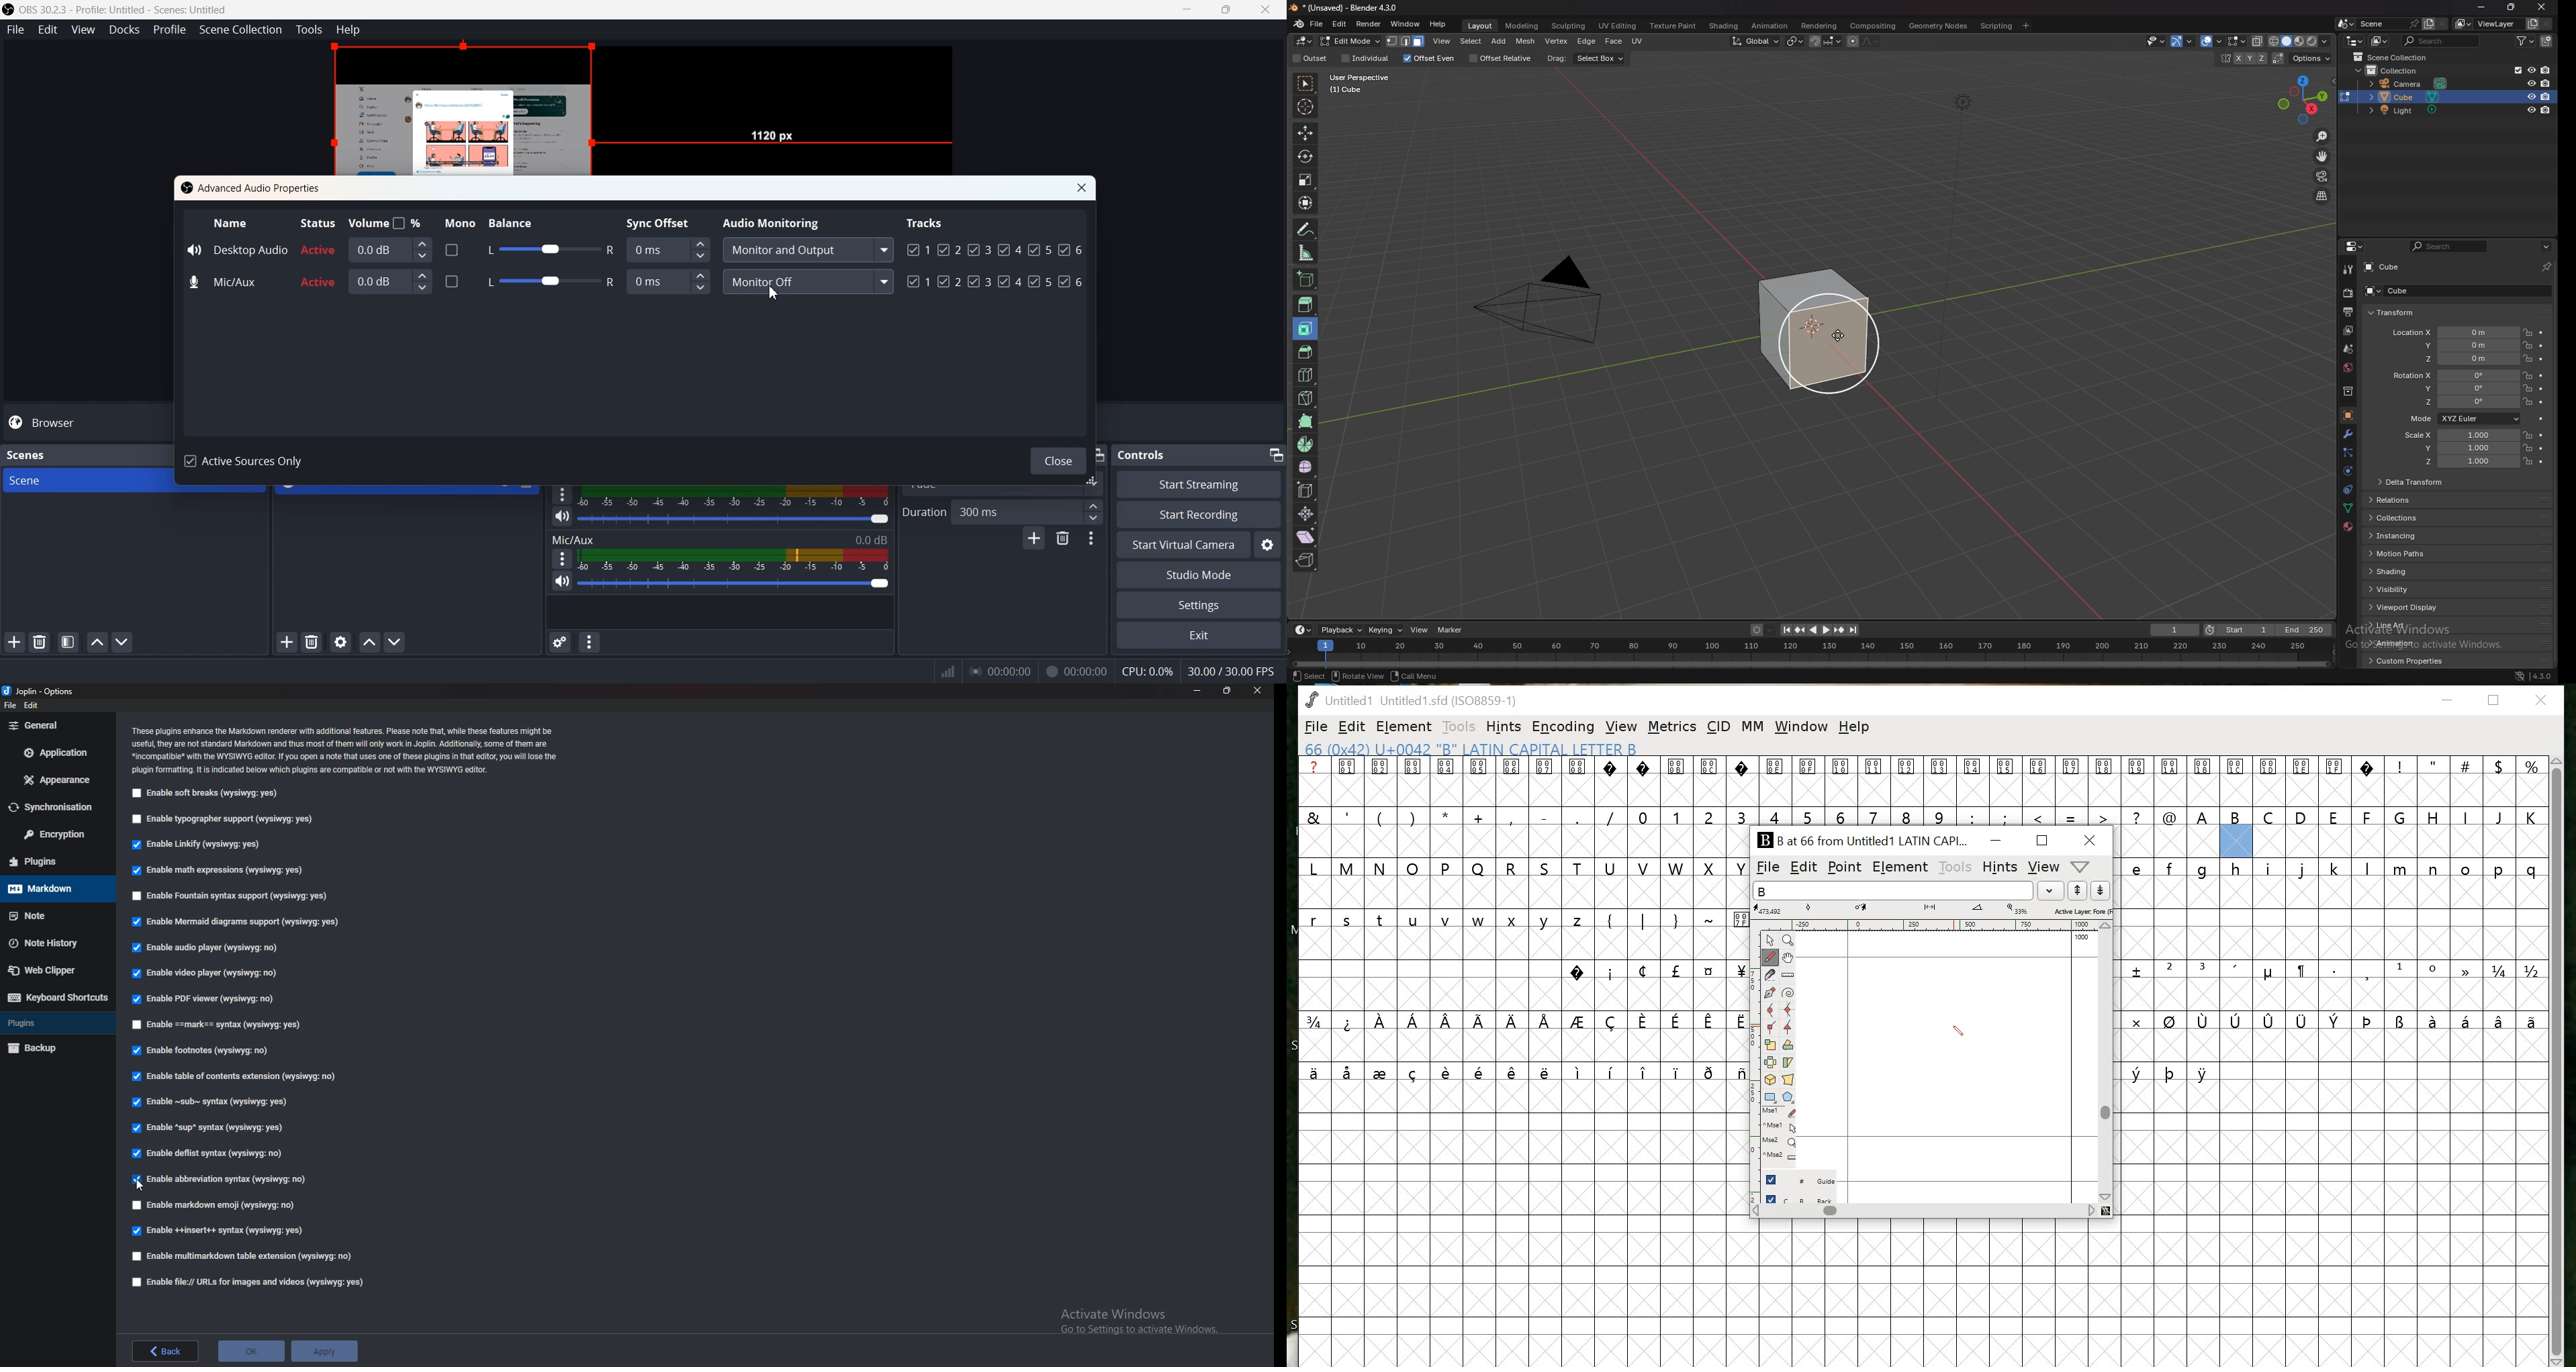  Describe the element at coordinates (210, 974) in the screenshot. I see `Enable video player` at that location.